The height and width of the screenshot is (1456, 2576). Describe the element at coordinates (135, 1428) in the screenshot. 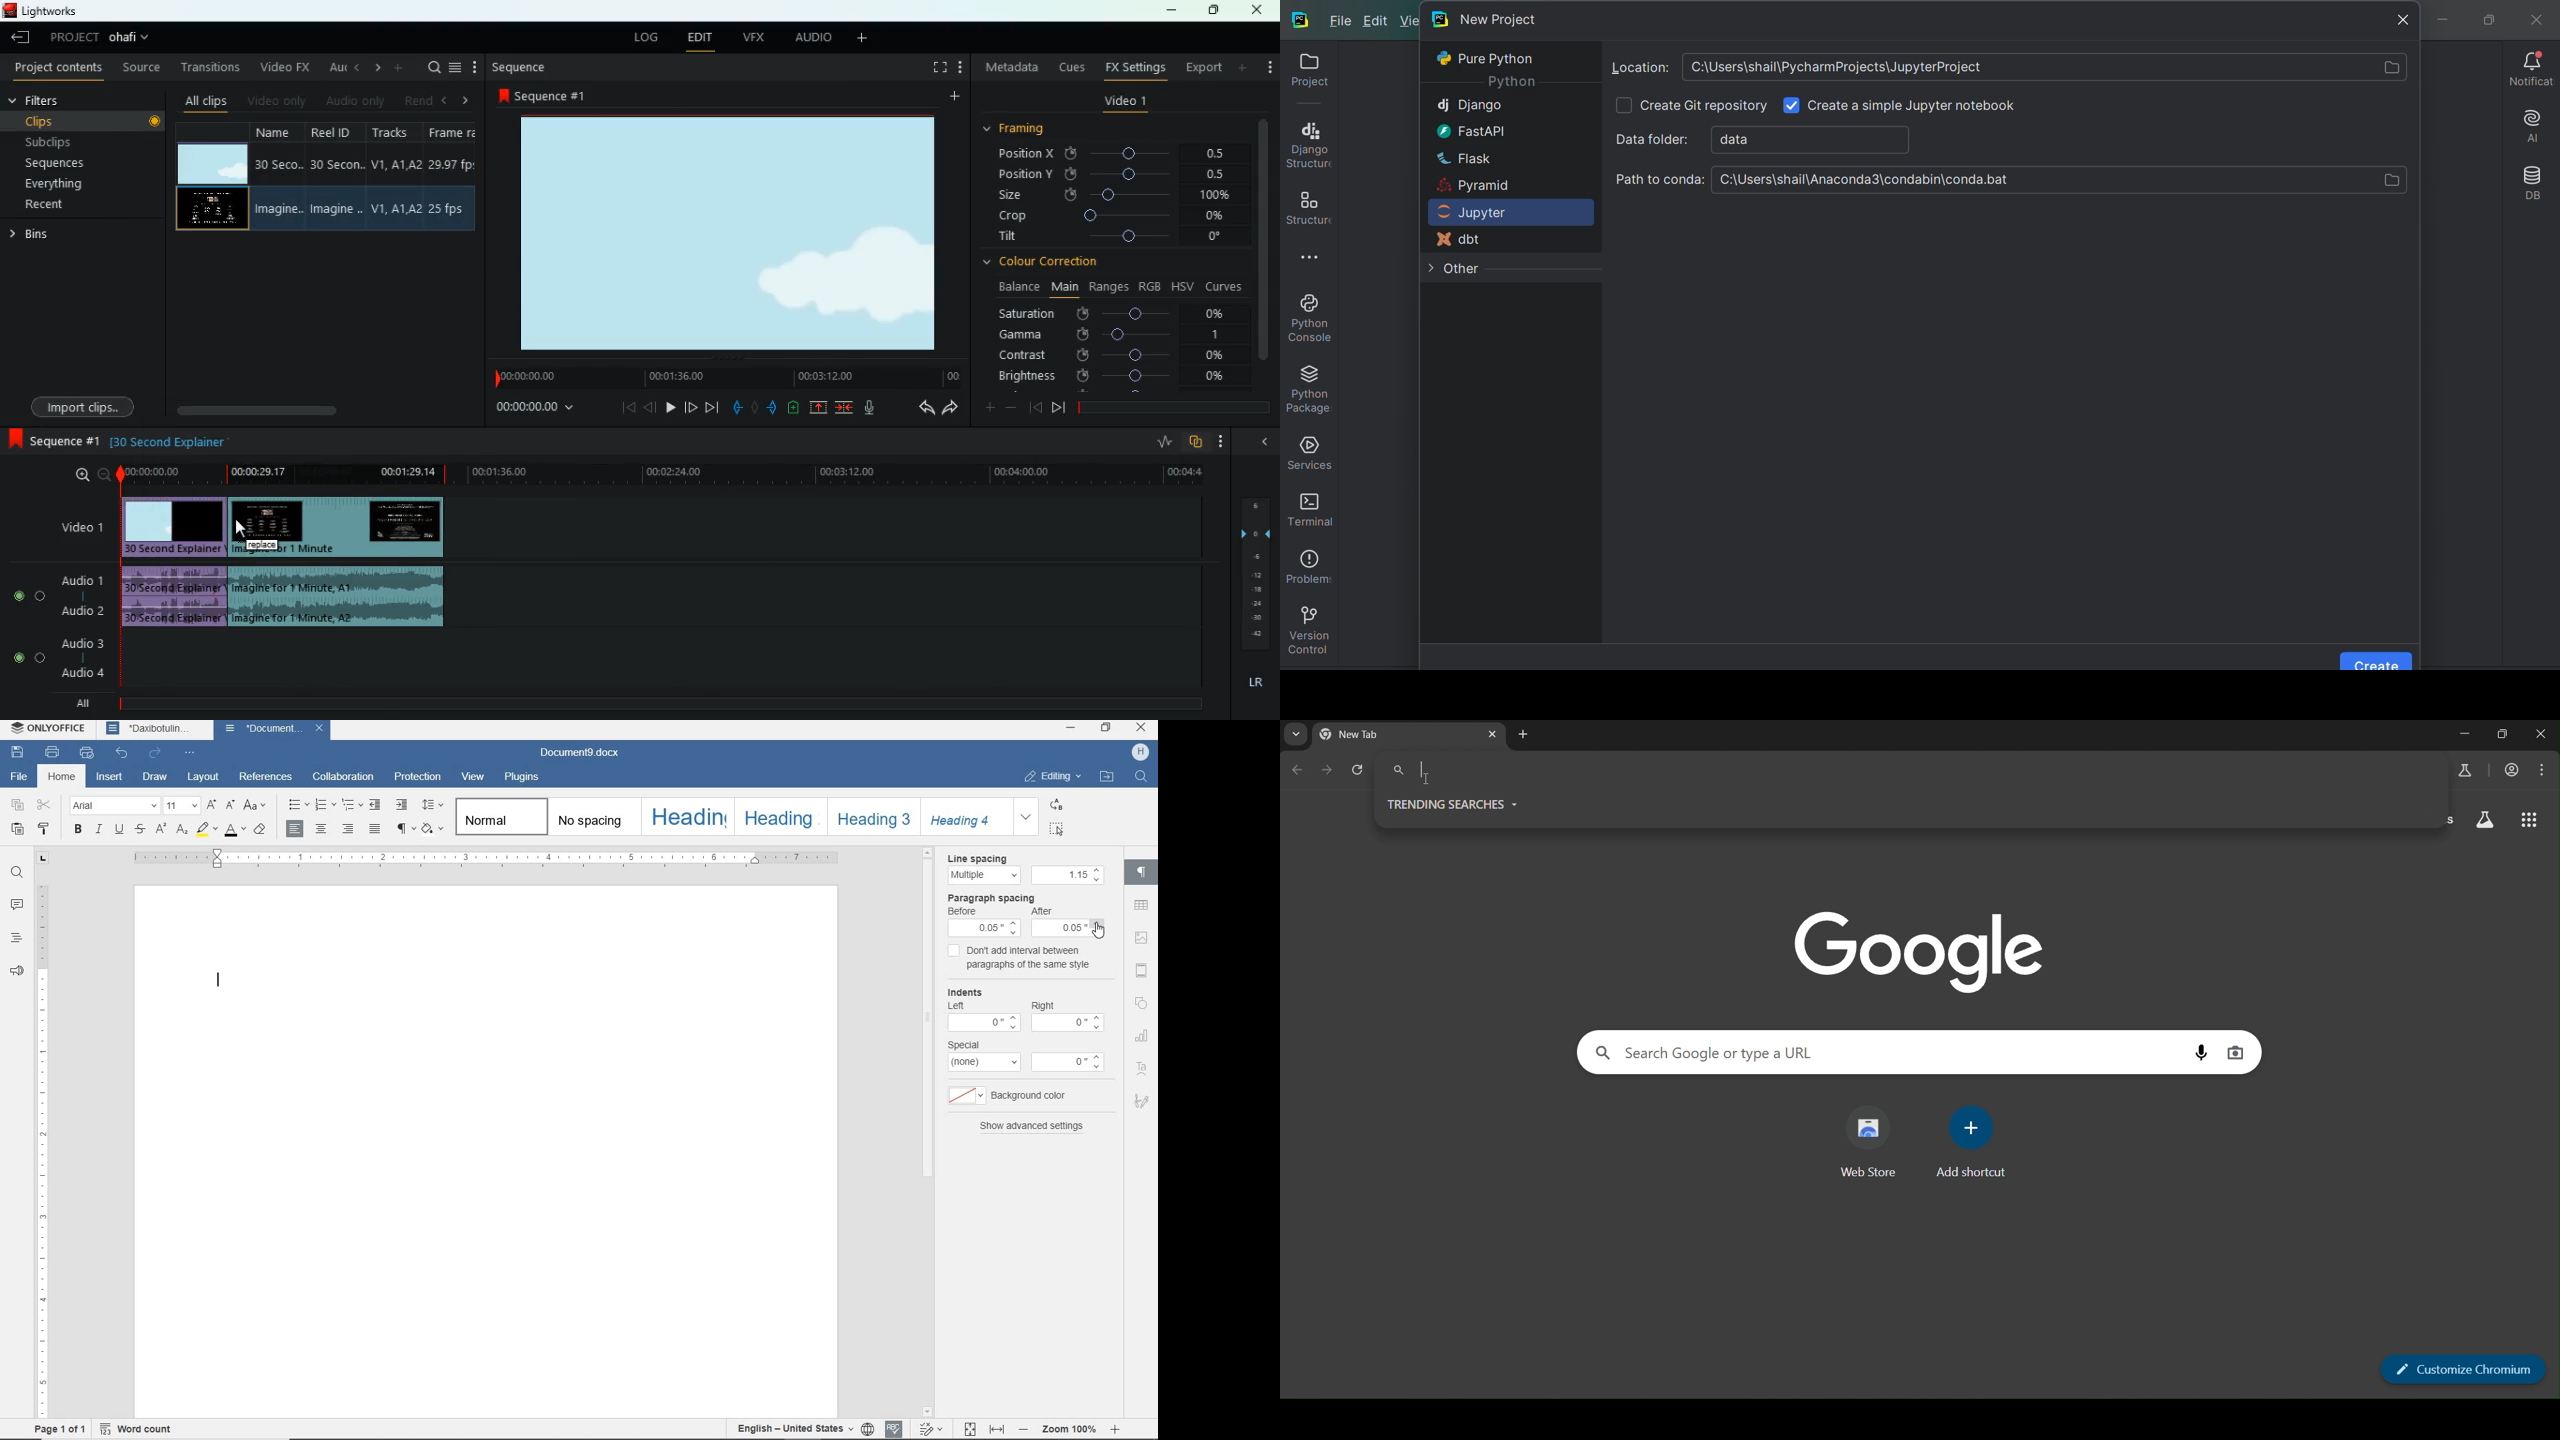

I see `word count` at that location.